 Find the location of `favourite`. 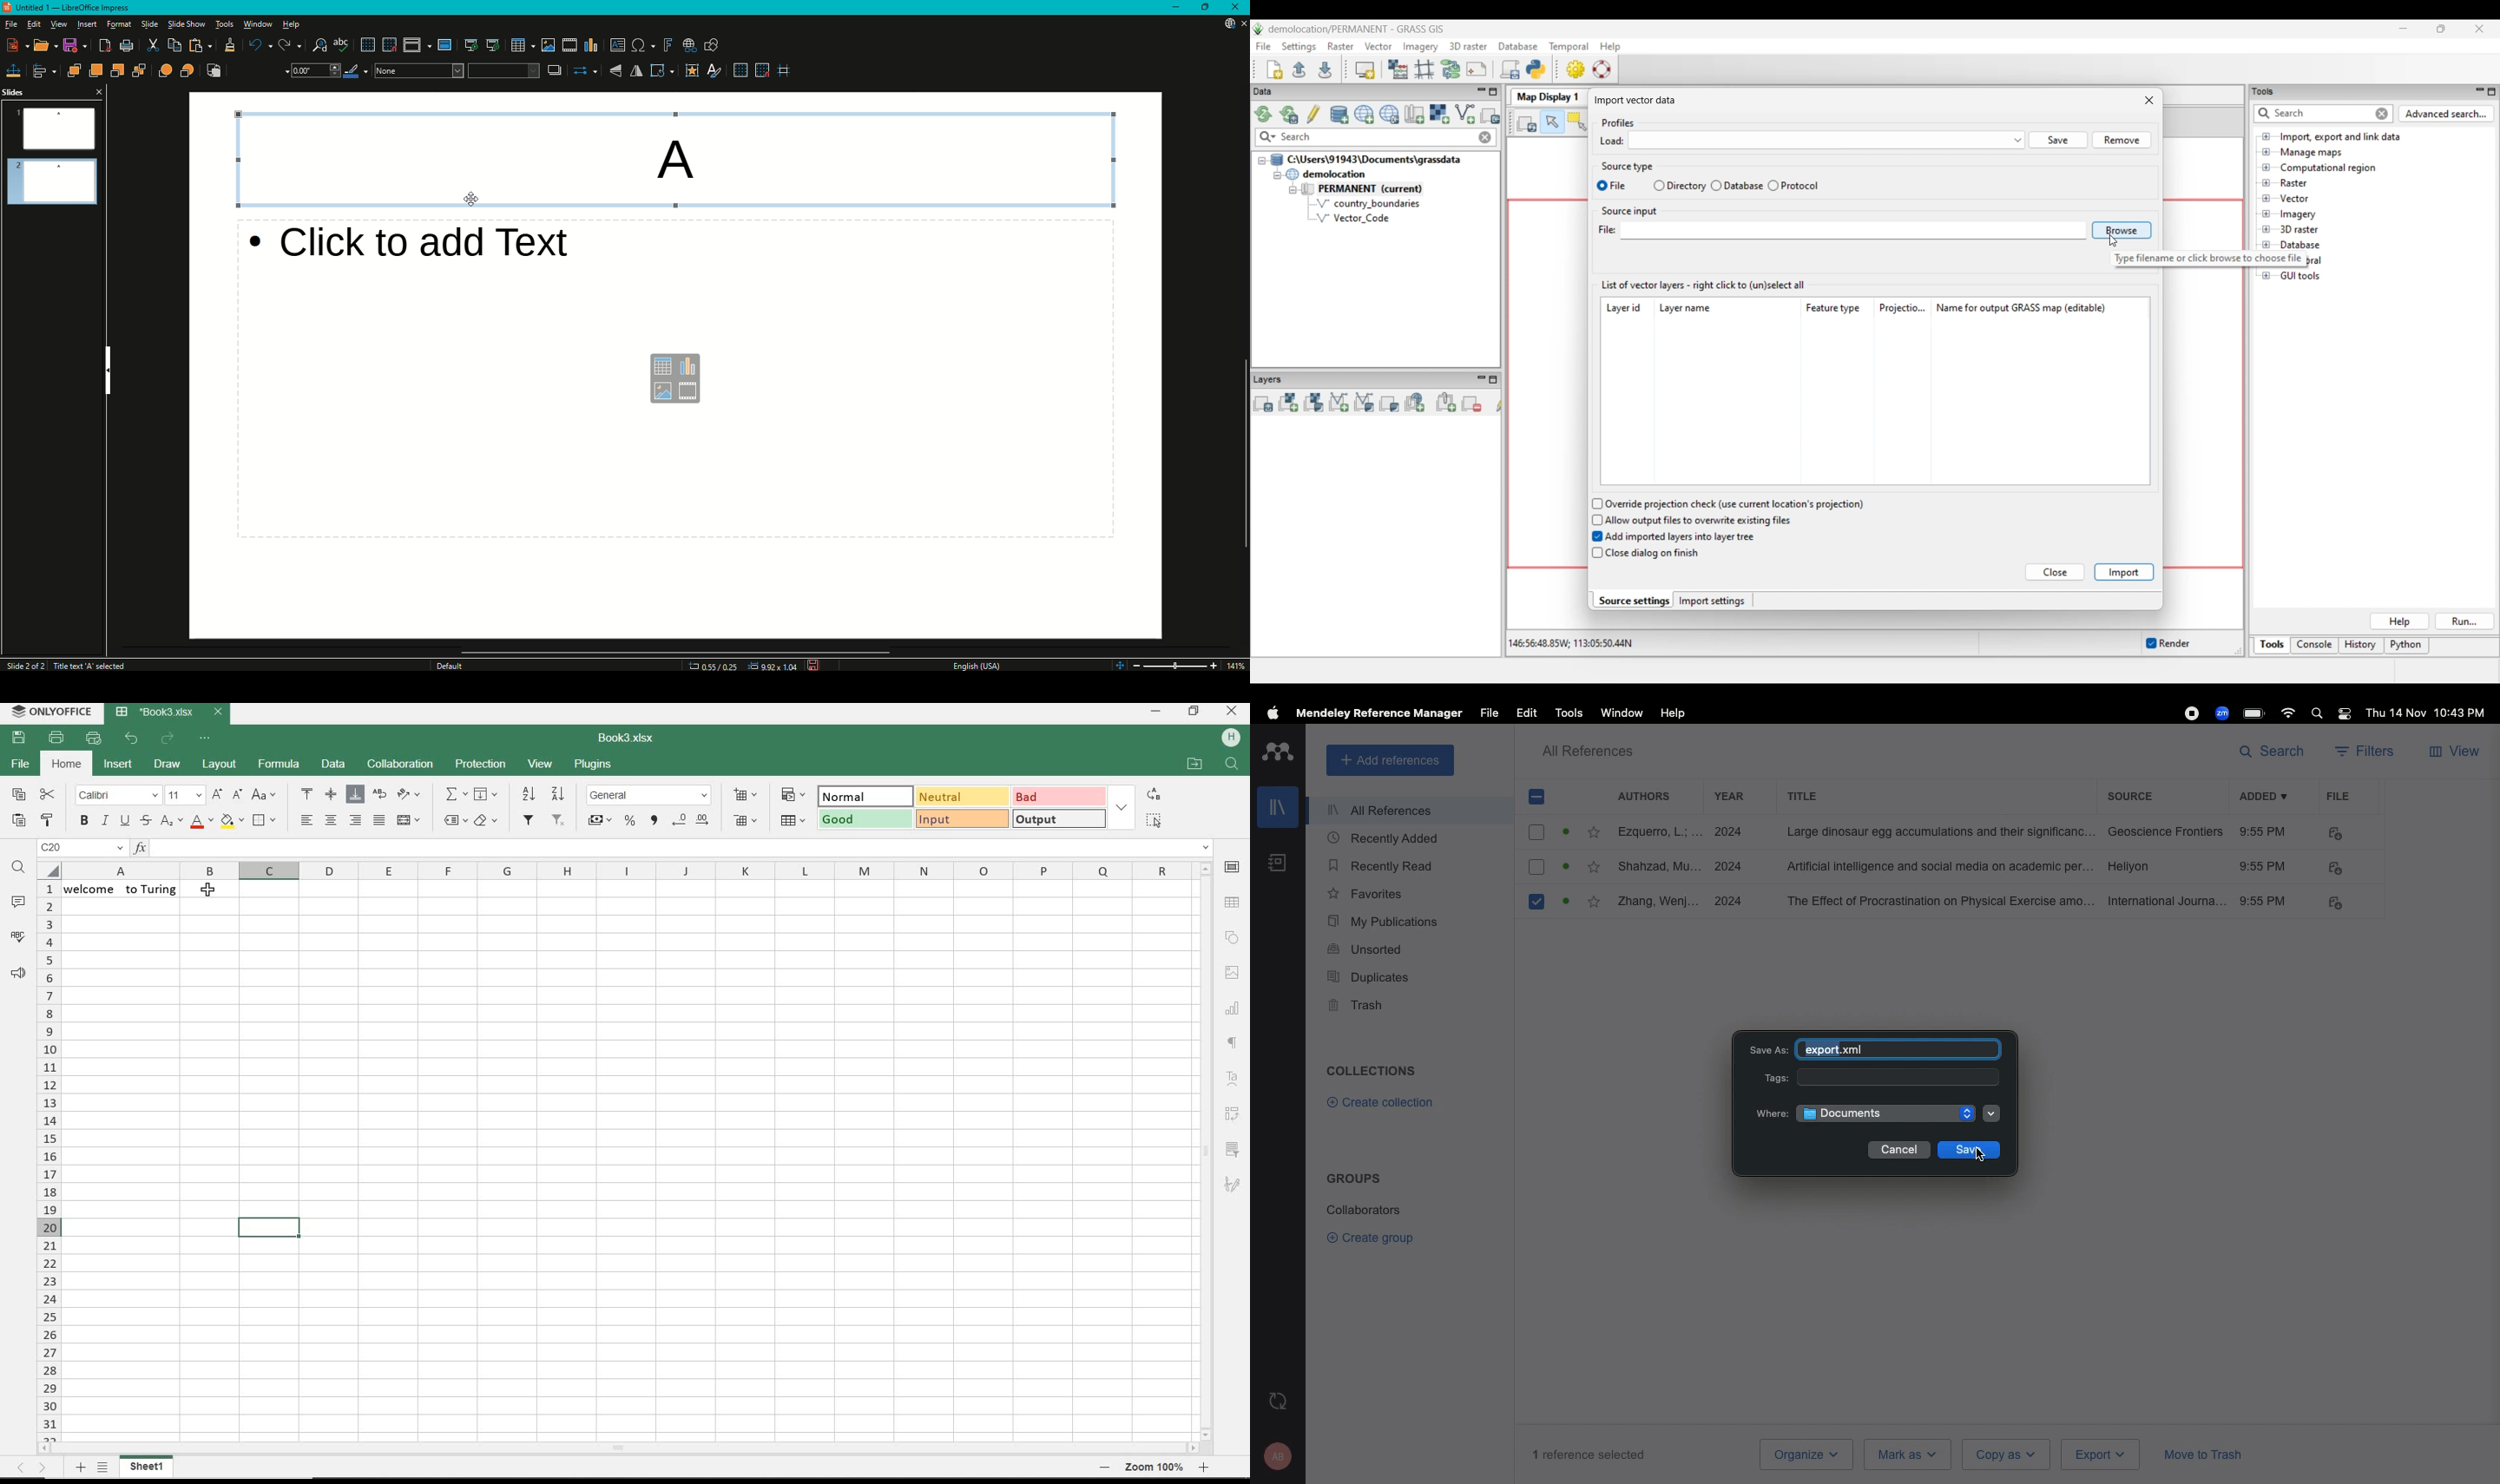

favourite is located at coordinates (1595, 866).